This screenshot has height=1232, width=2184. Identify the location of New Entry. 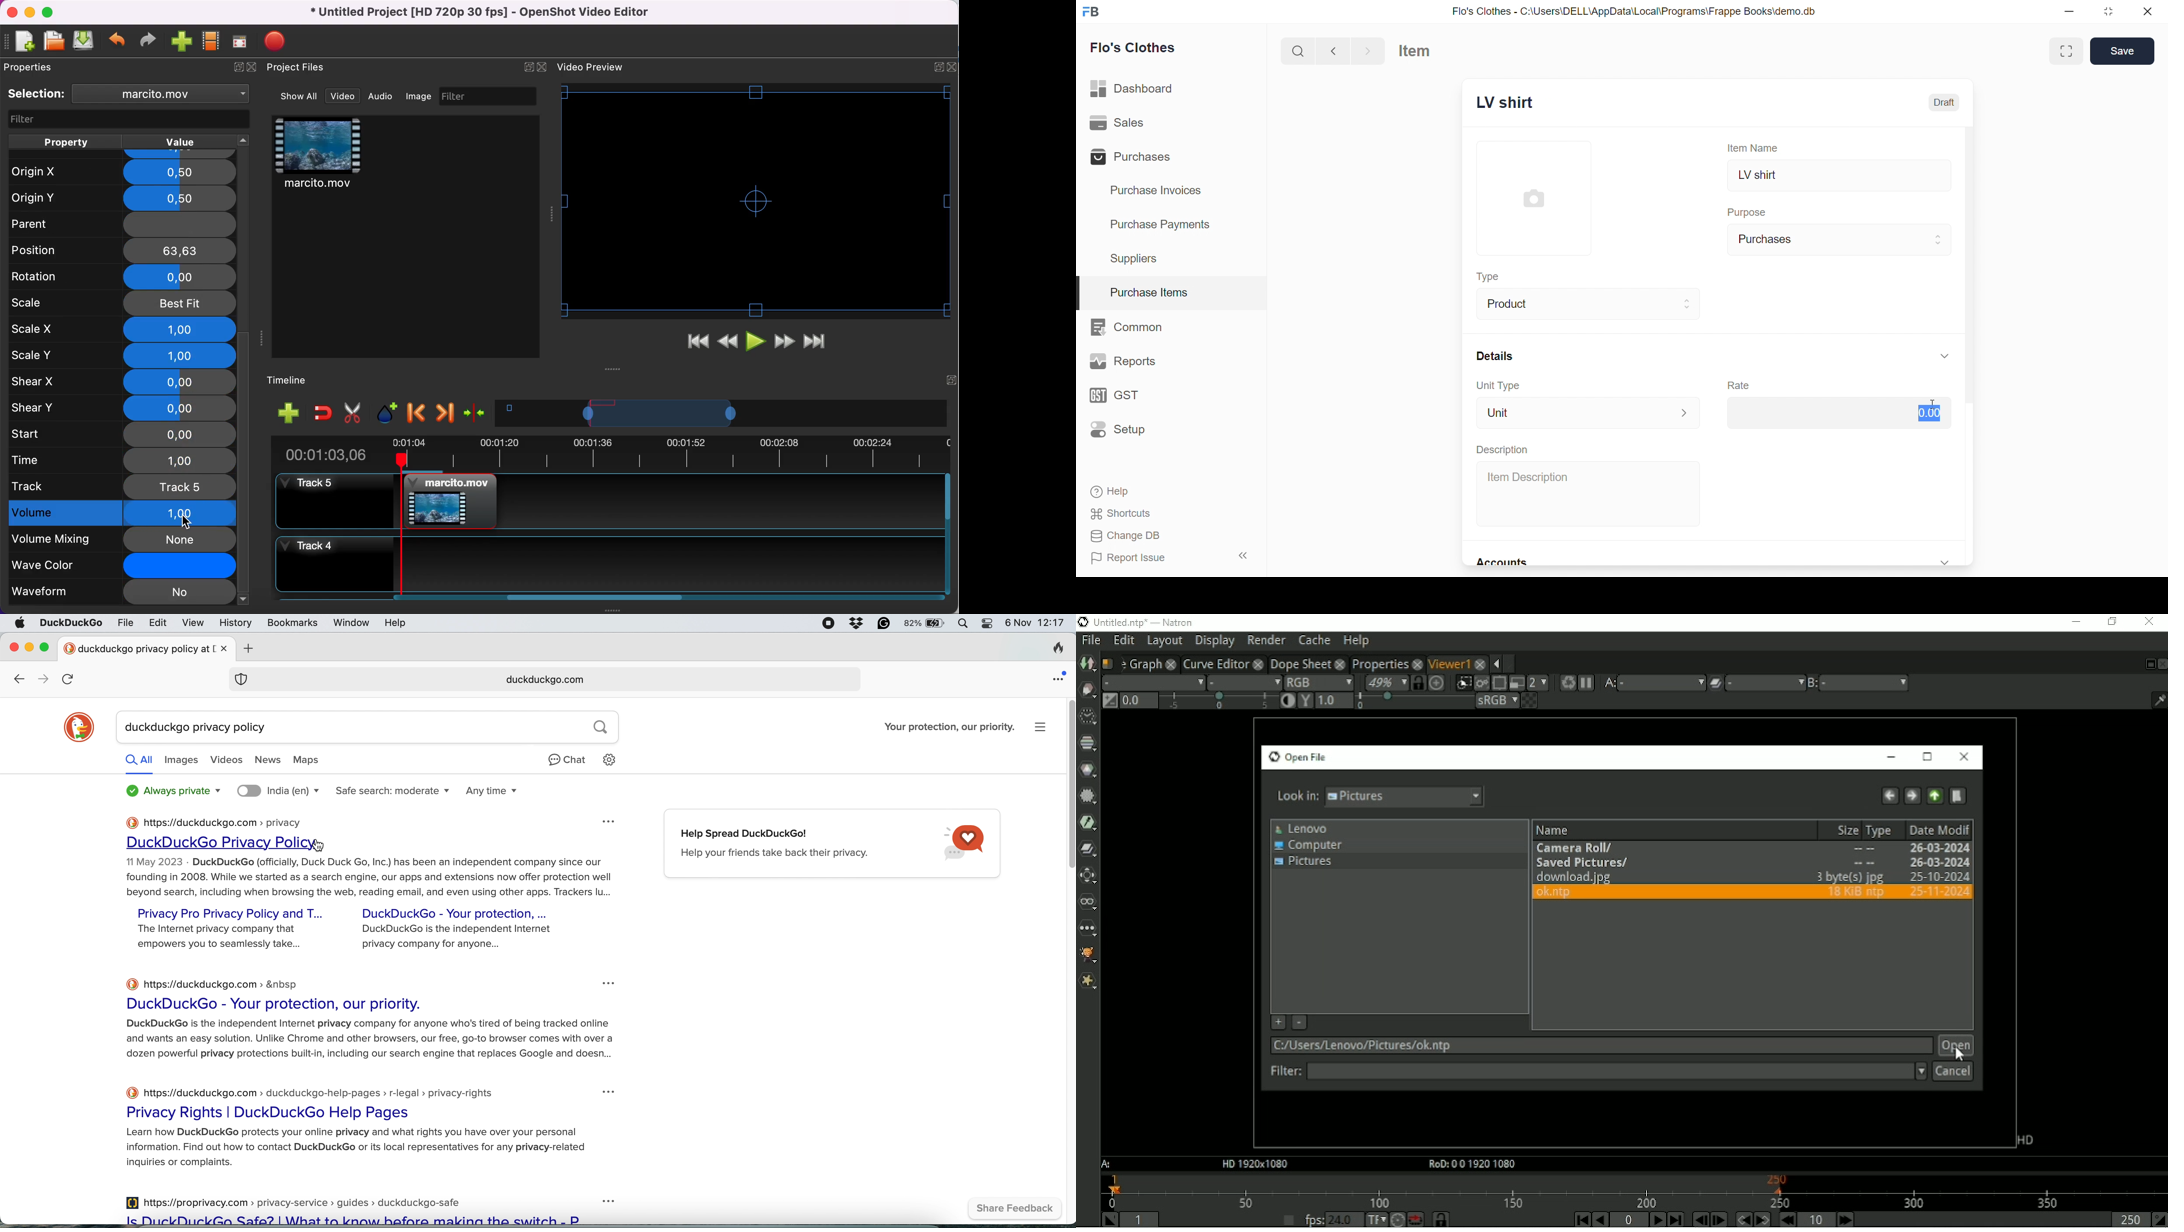
(1522, 104).